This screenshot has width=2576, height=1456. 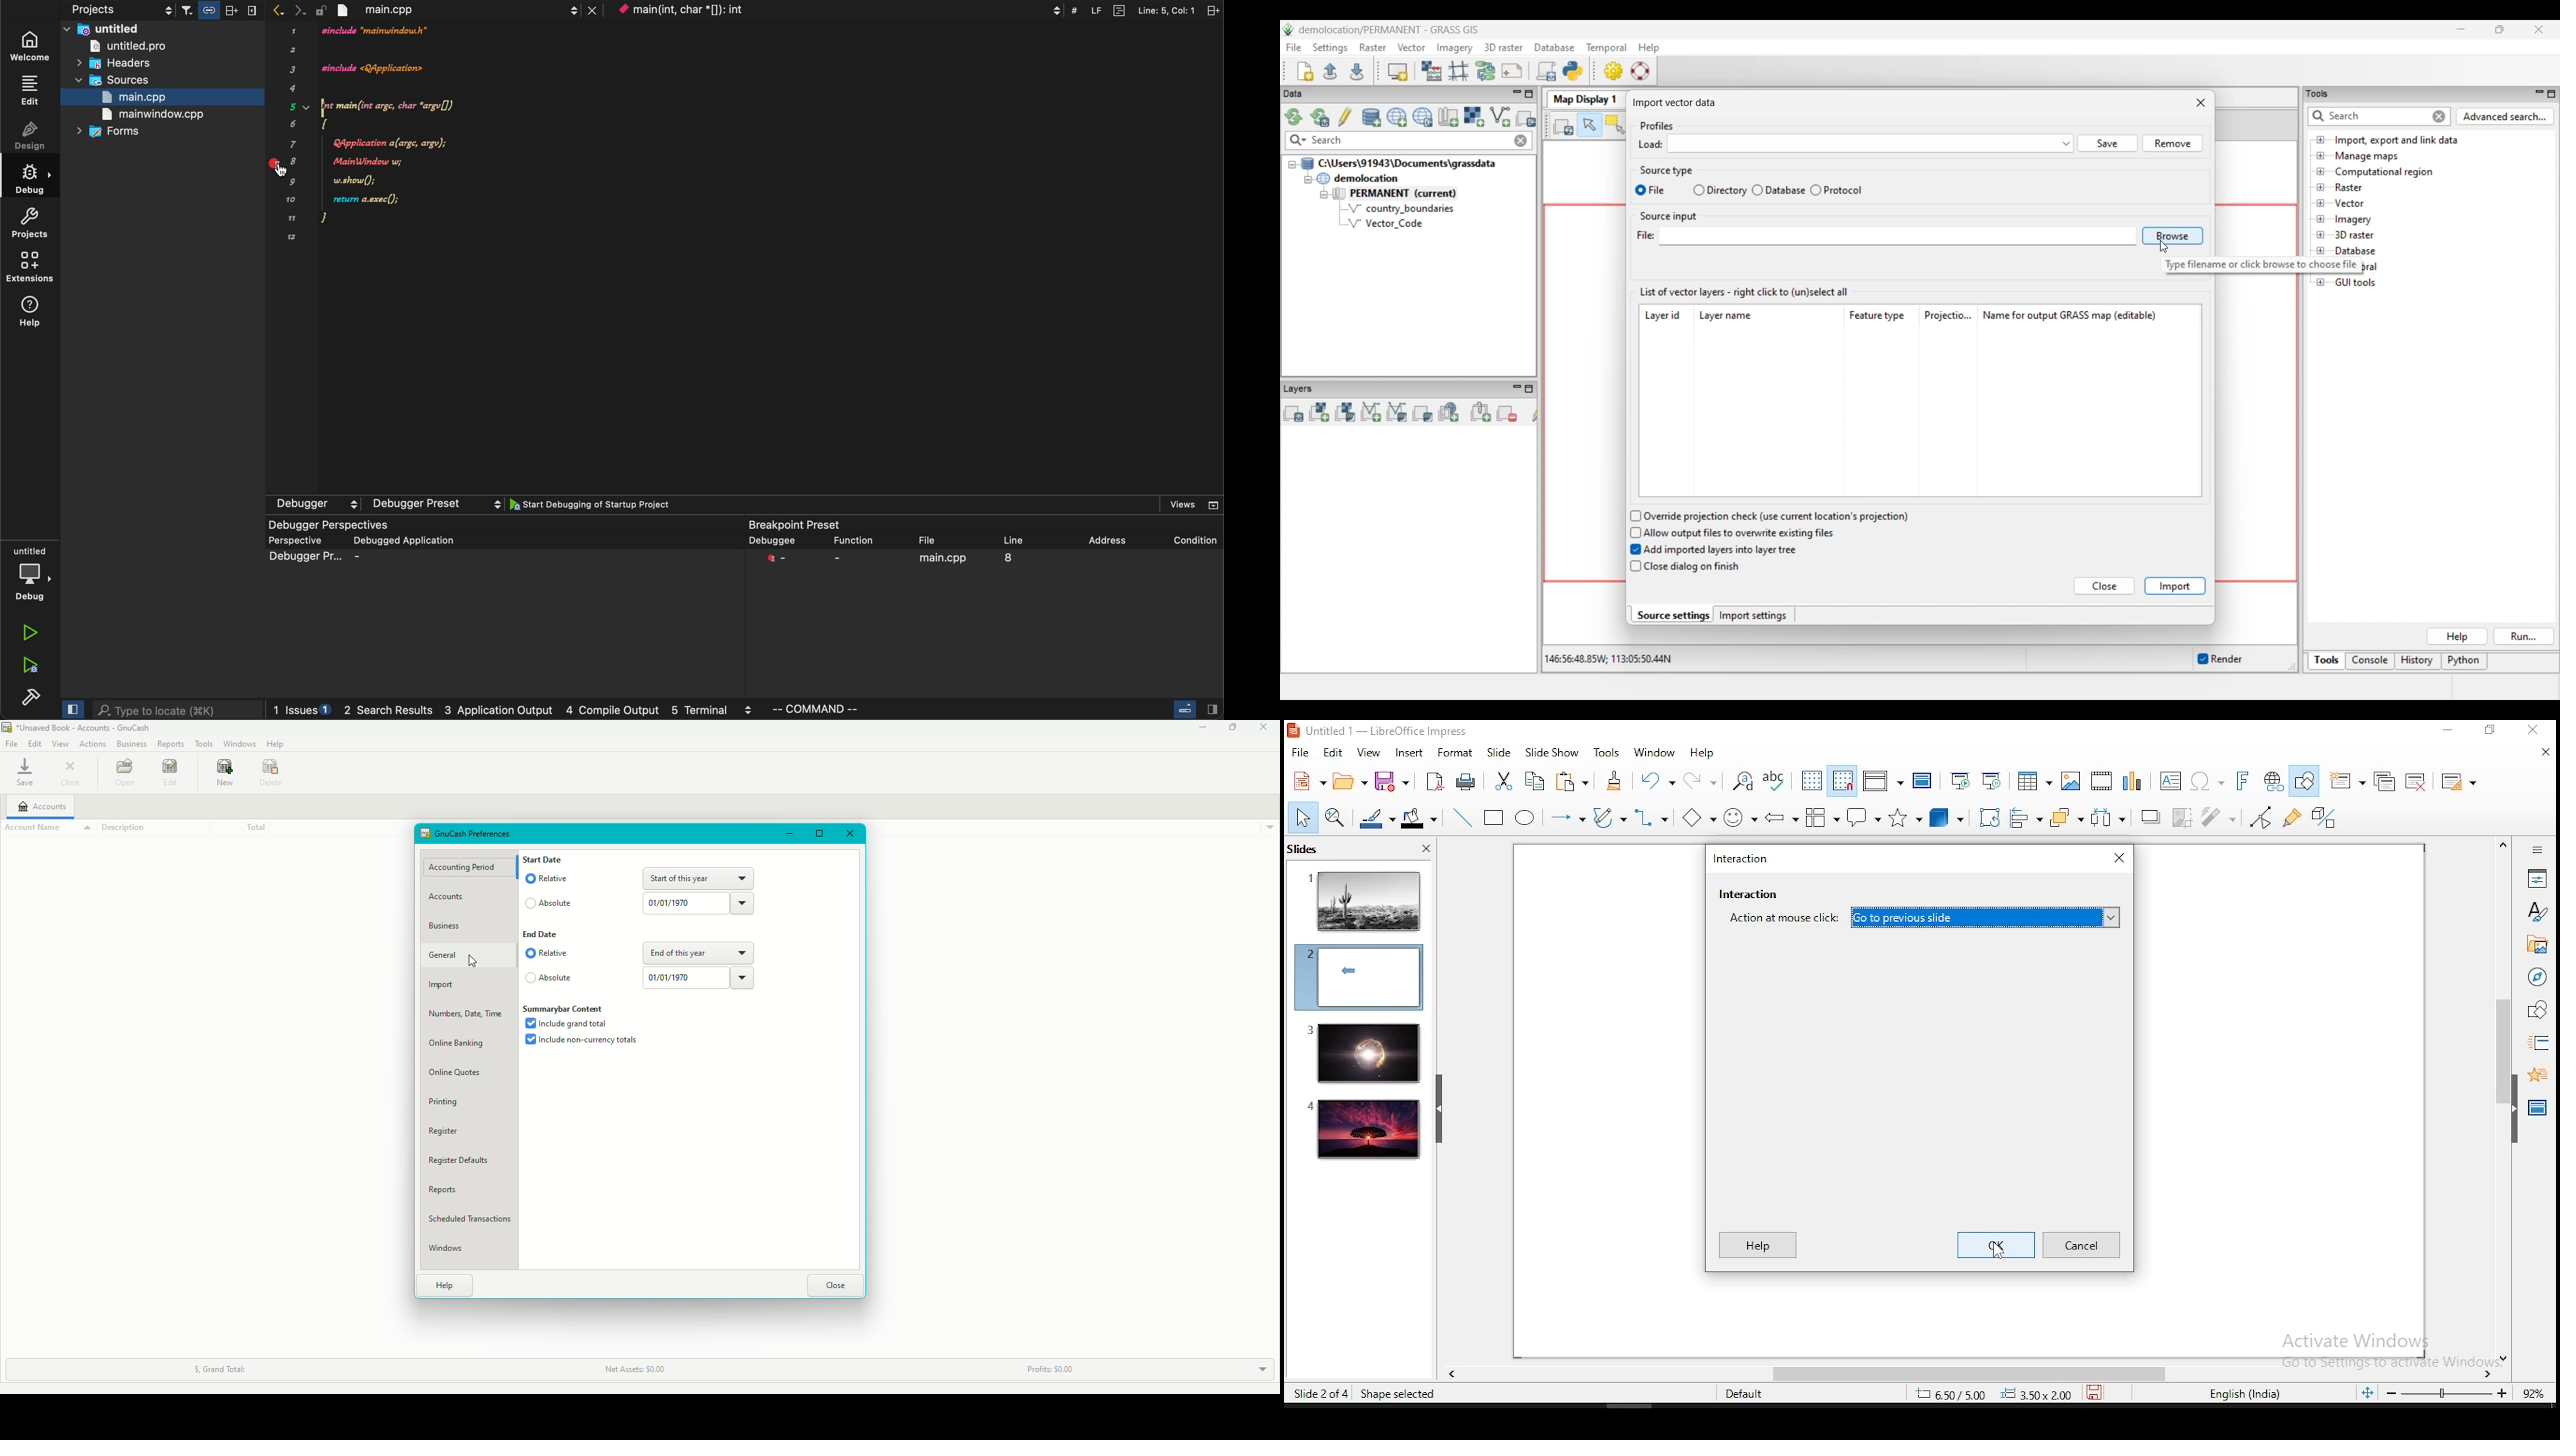 I want to click on redo, so click(x=1703, y=778).